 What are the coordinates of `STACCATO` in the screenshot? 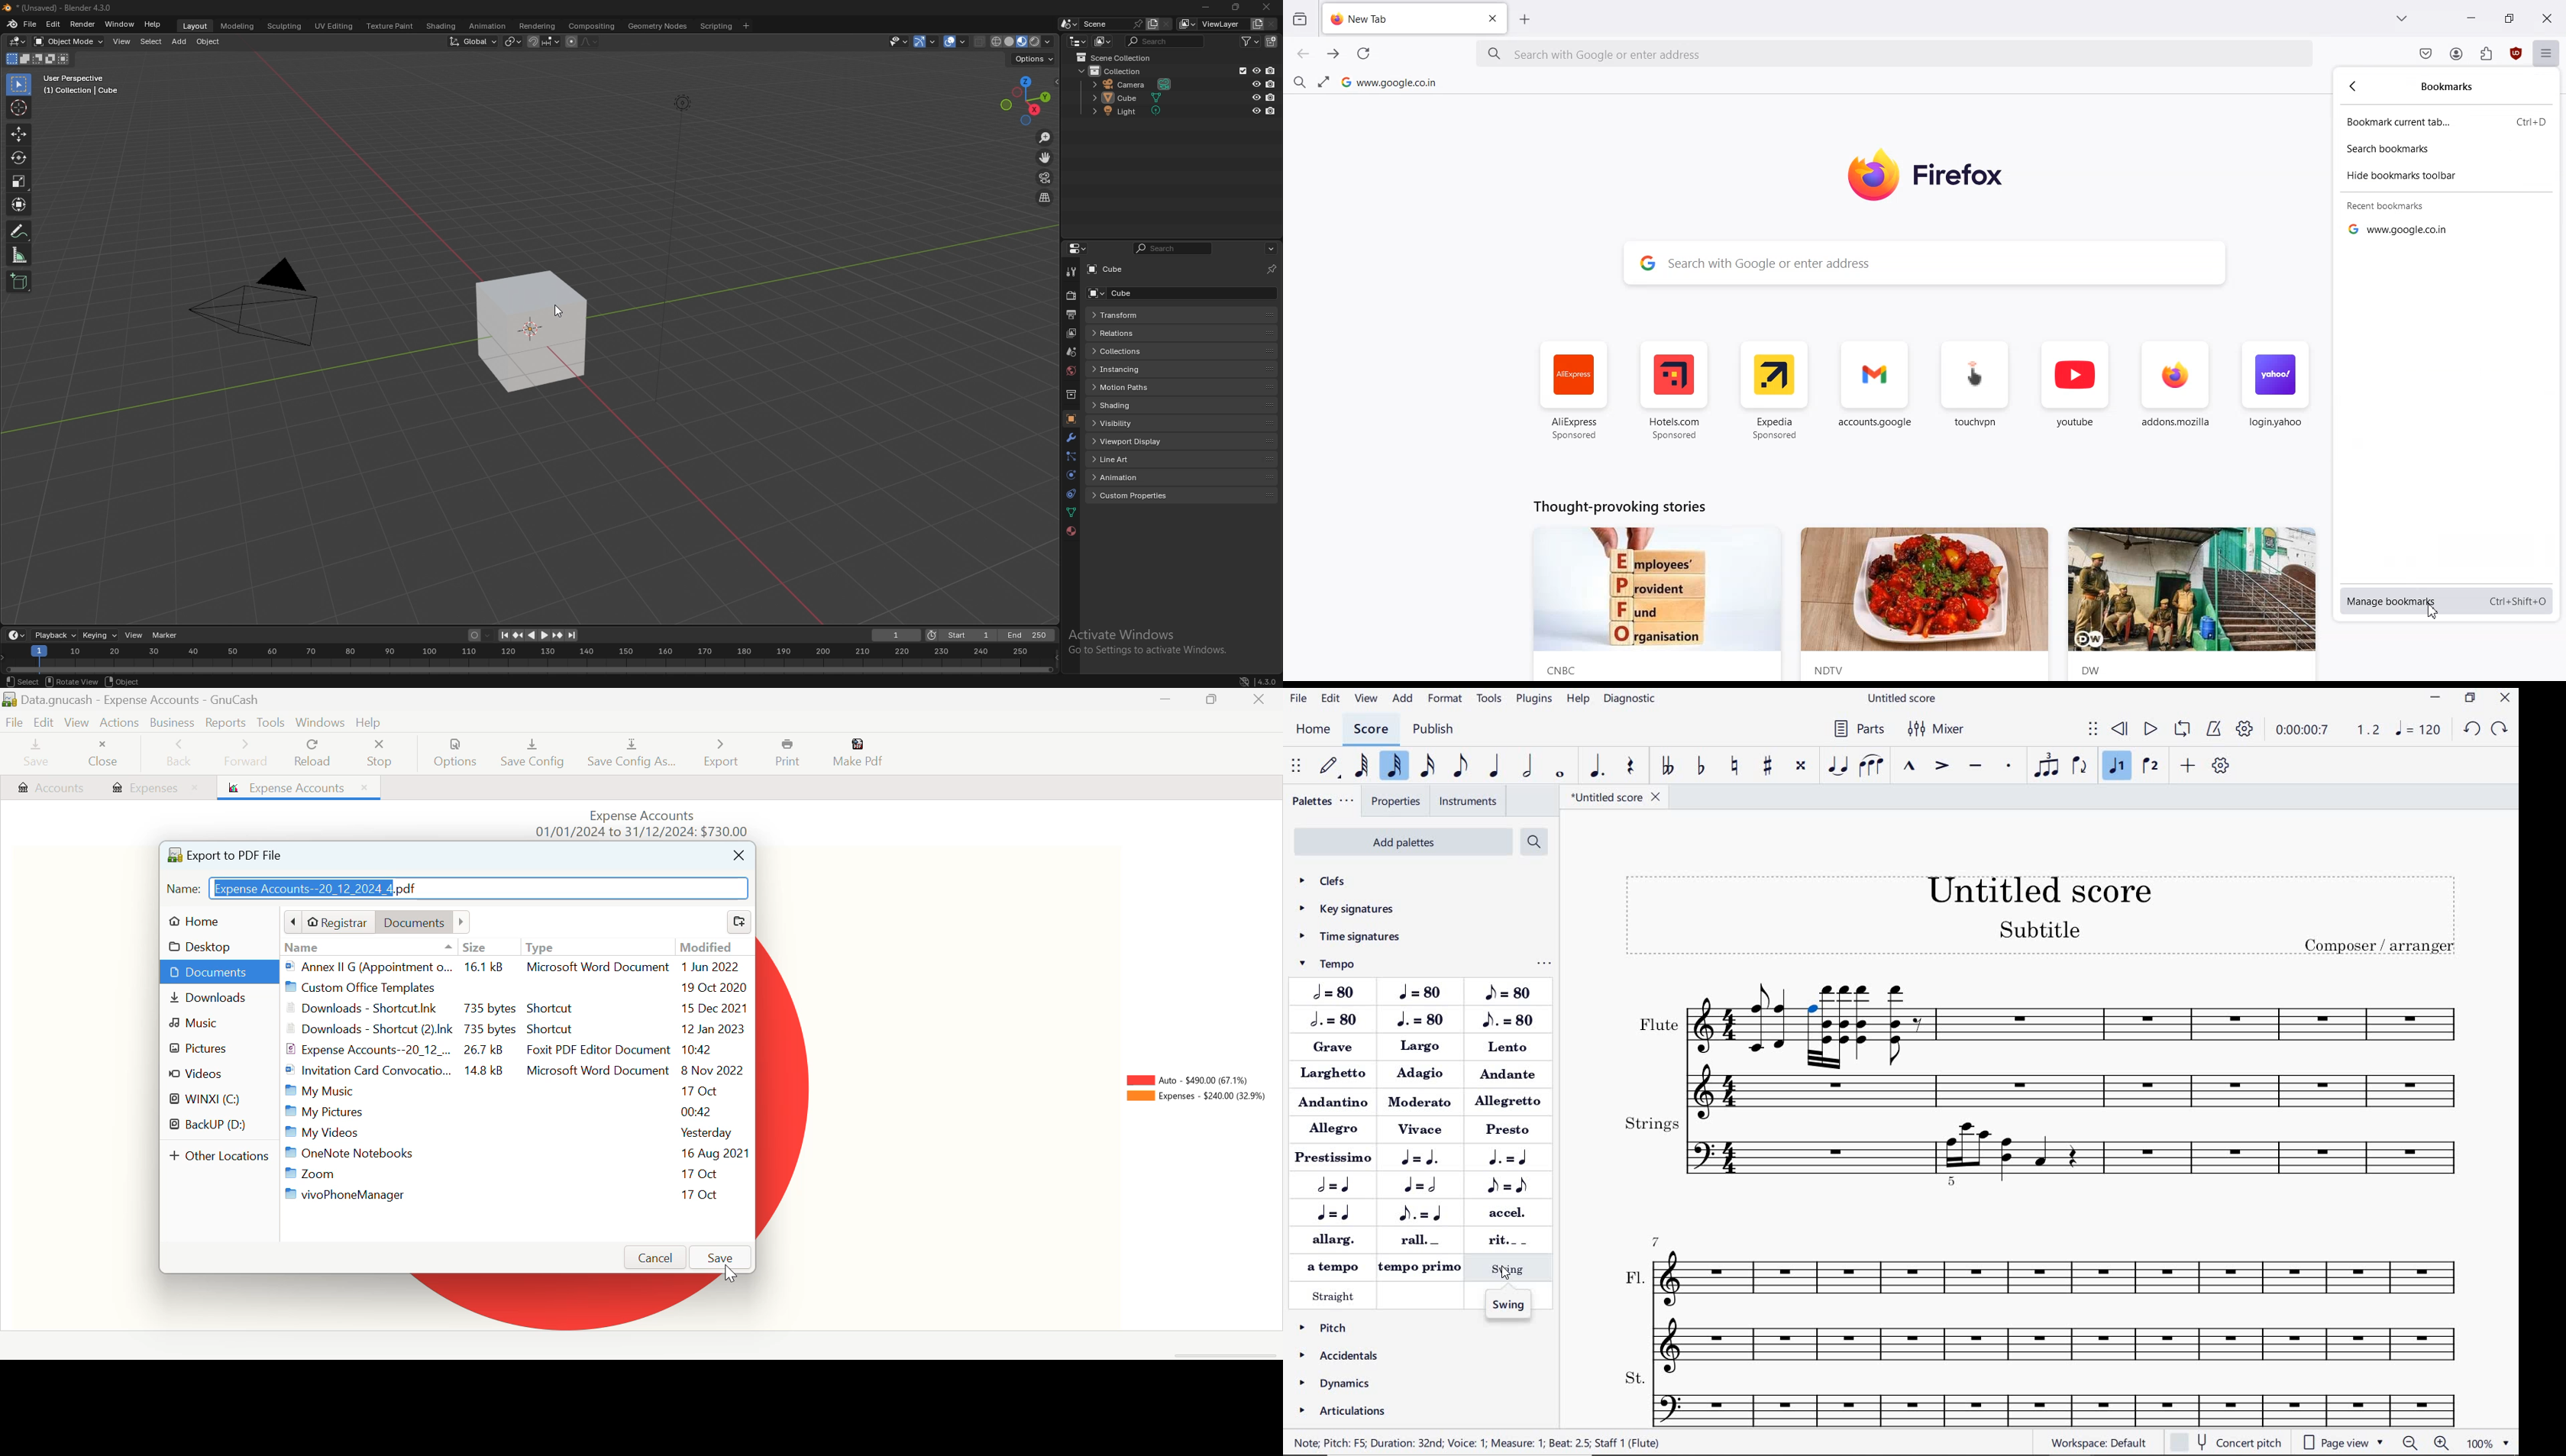 It's located at (2009, 767).